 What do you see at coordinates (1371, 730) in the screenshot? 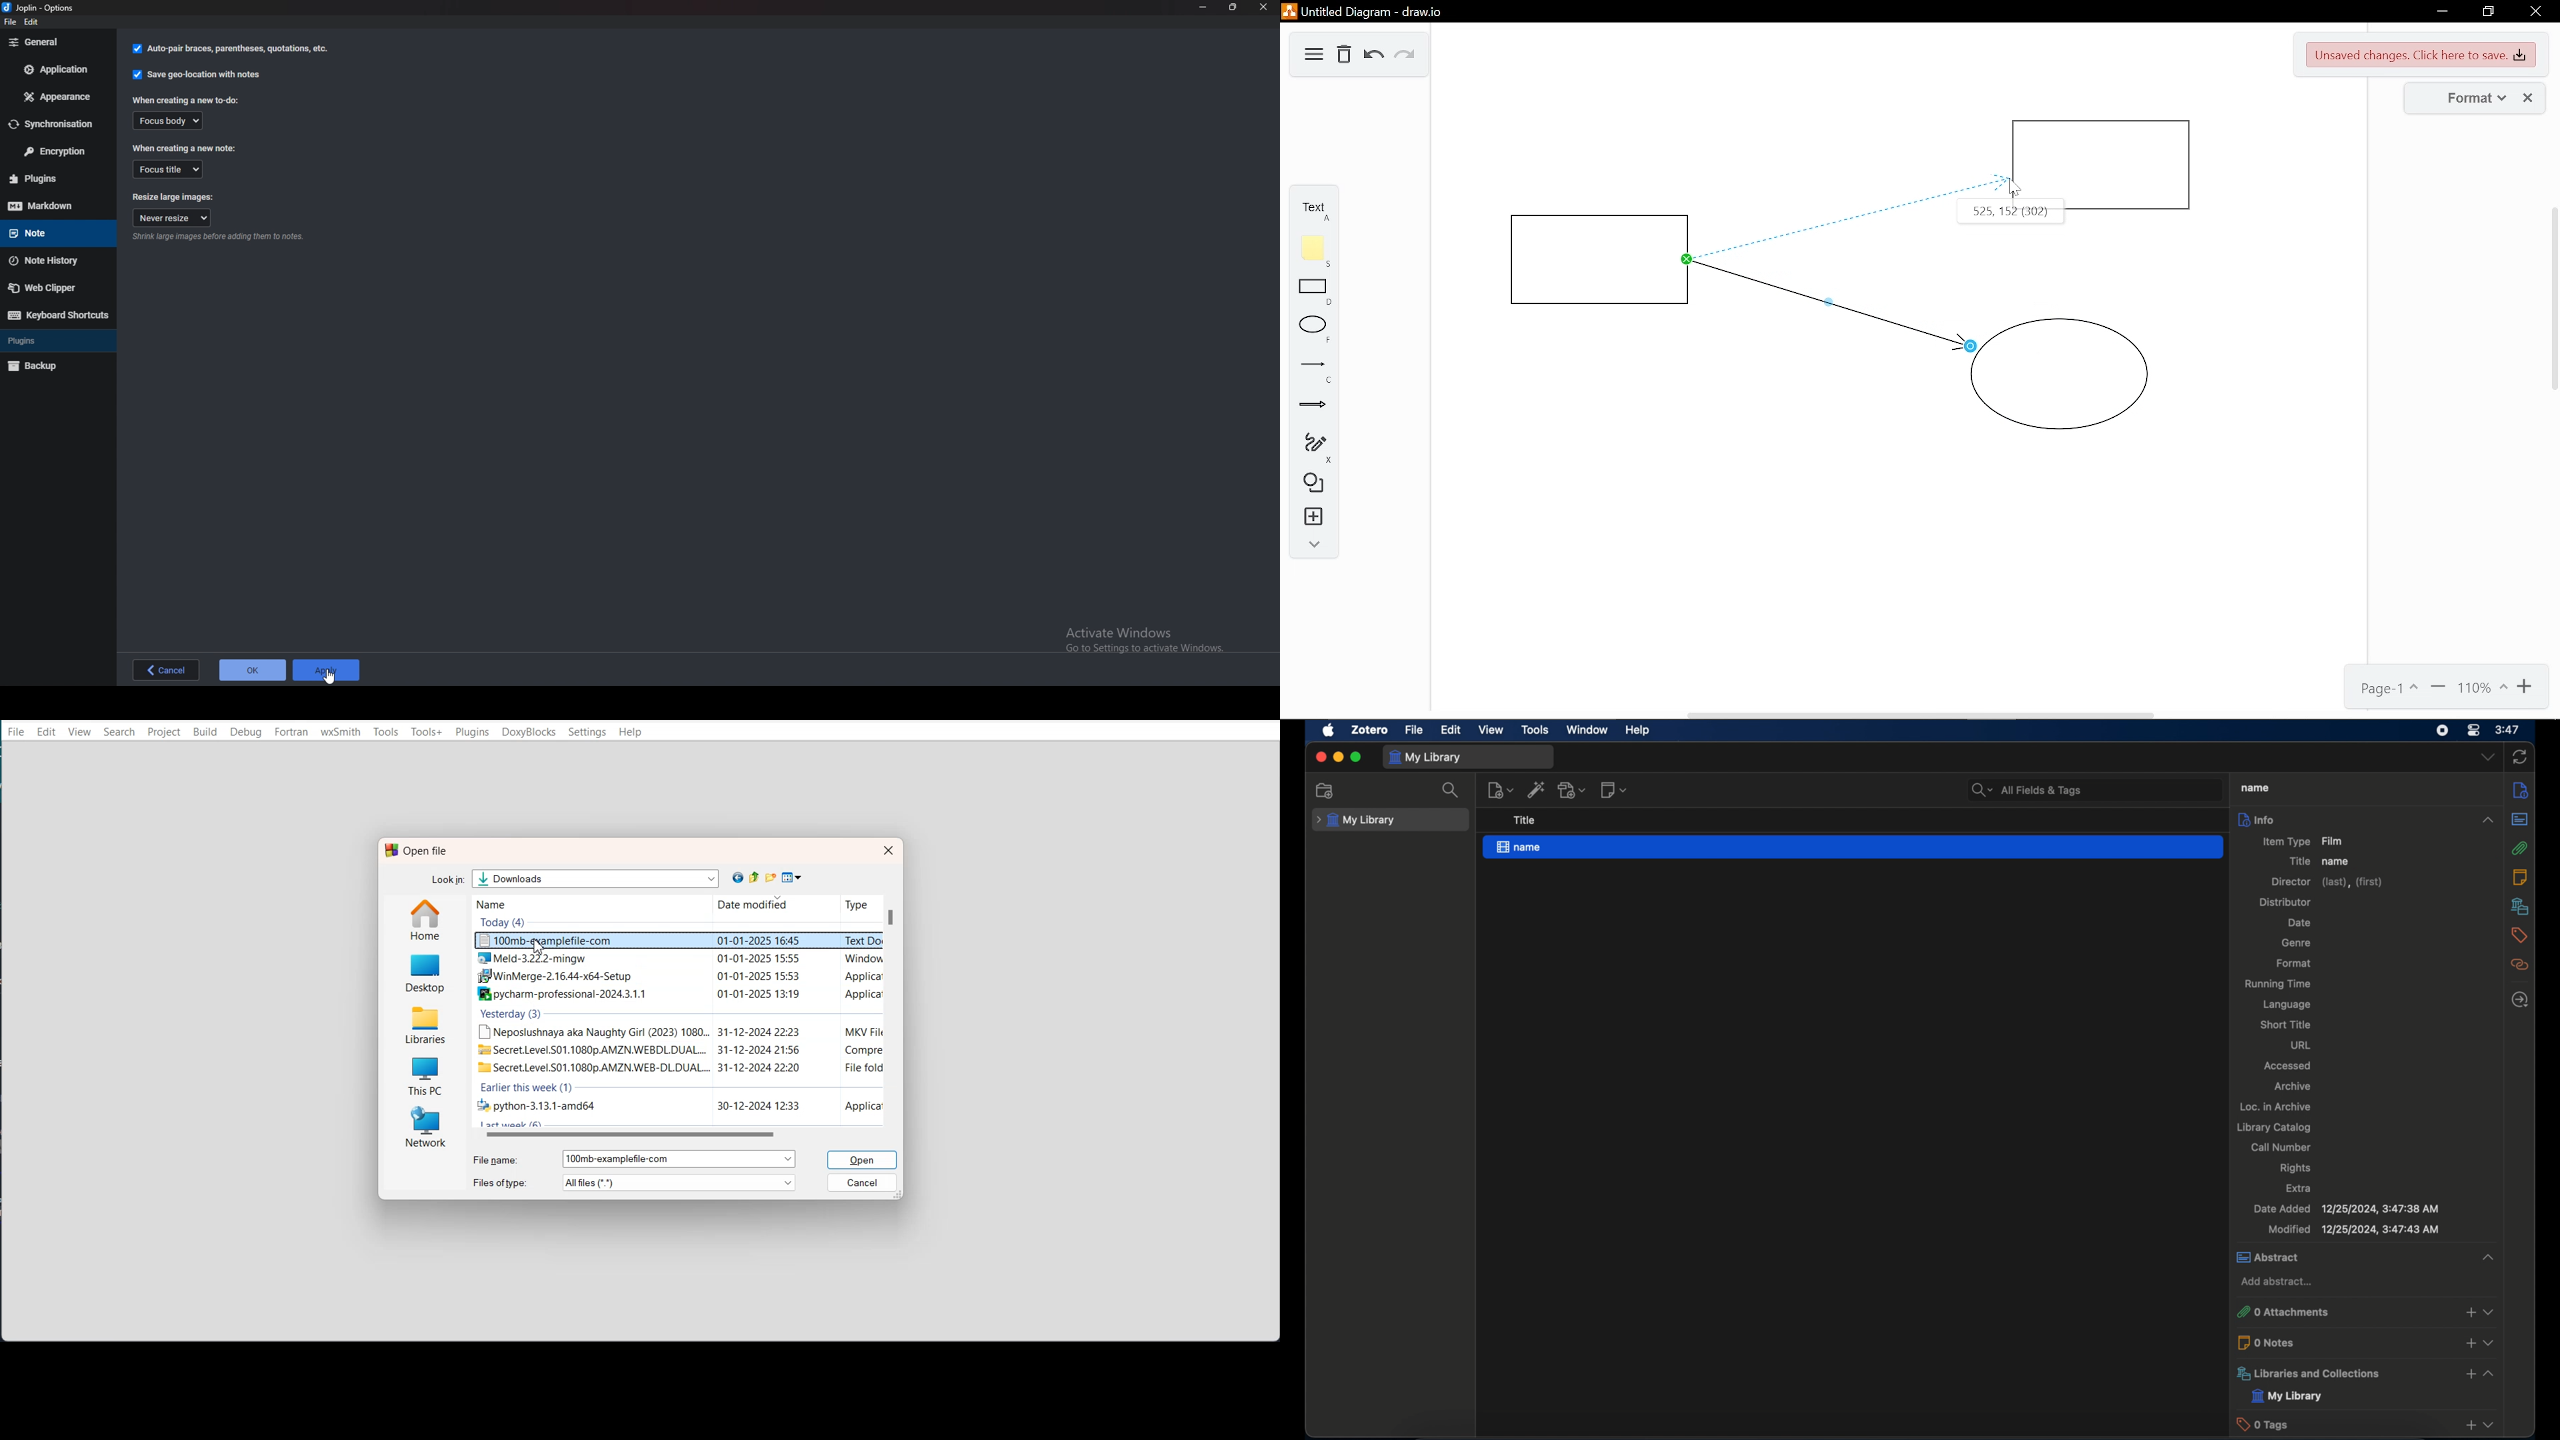
I see `zotero` at bounding box center [1371, 730].